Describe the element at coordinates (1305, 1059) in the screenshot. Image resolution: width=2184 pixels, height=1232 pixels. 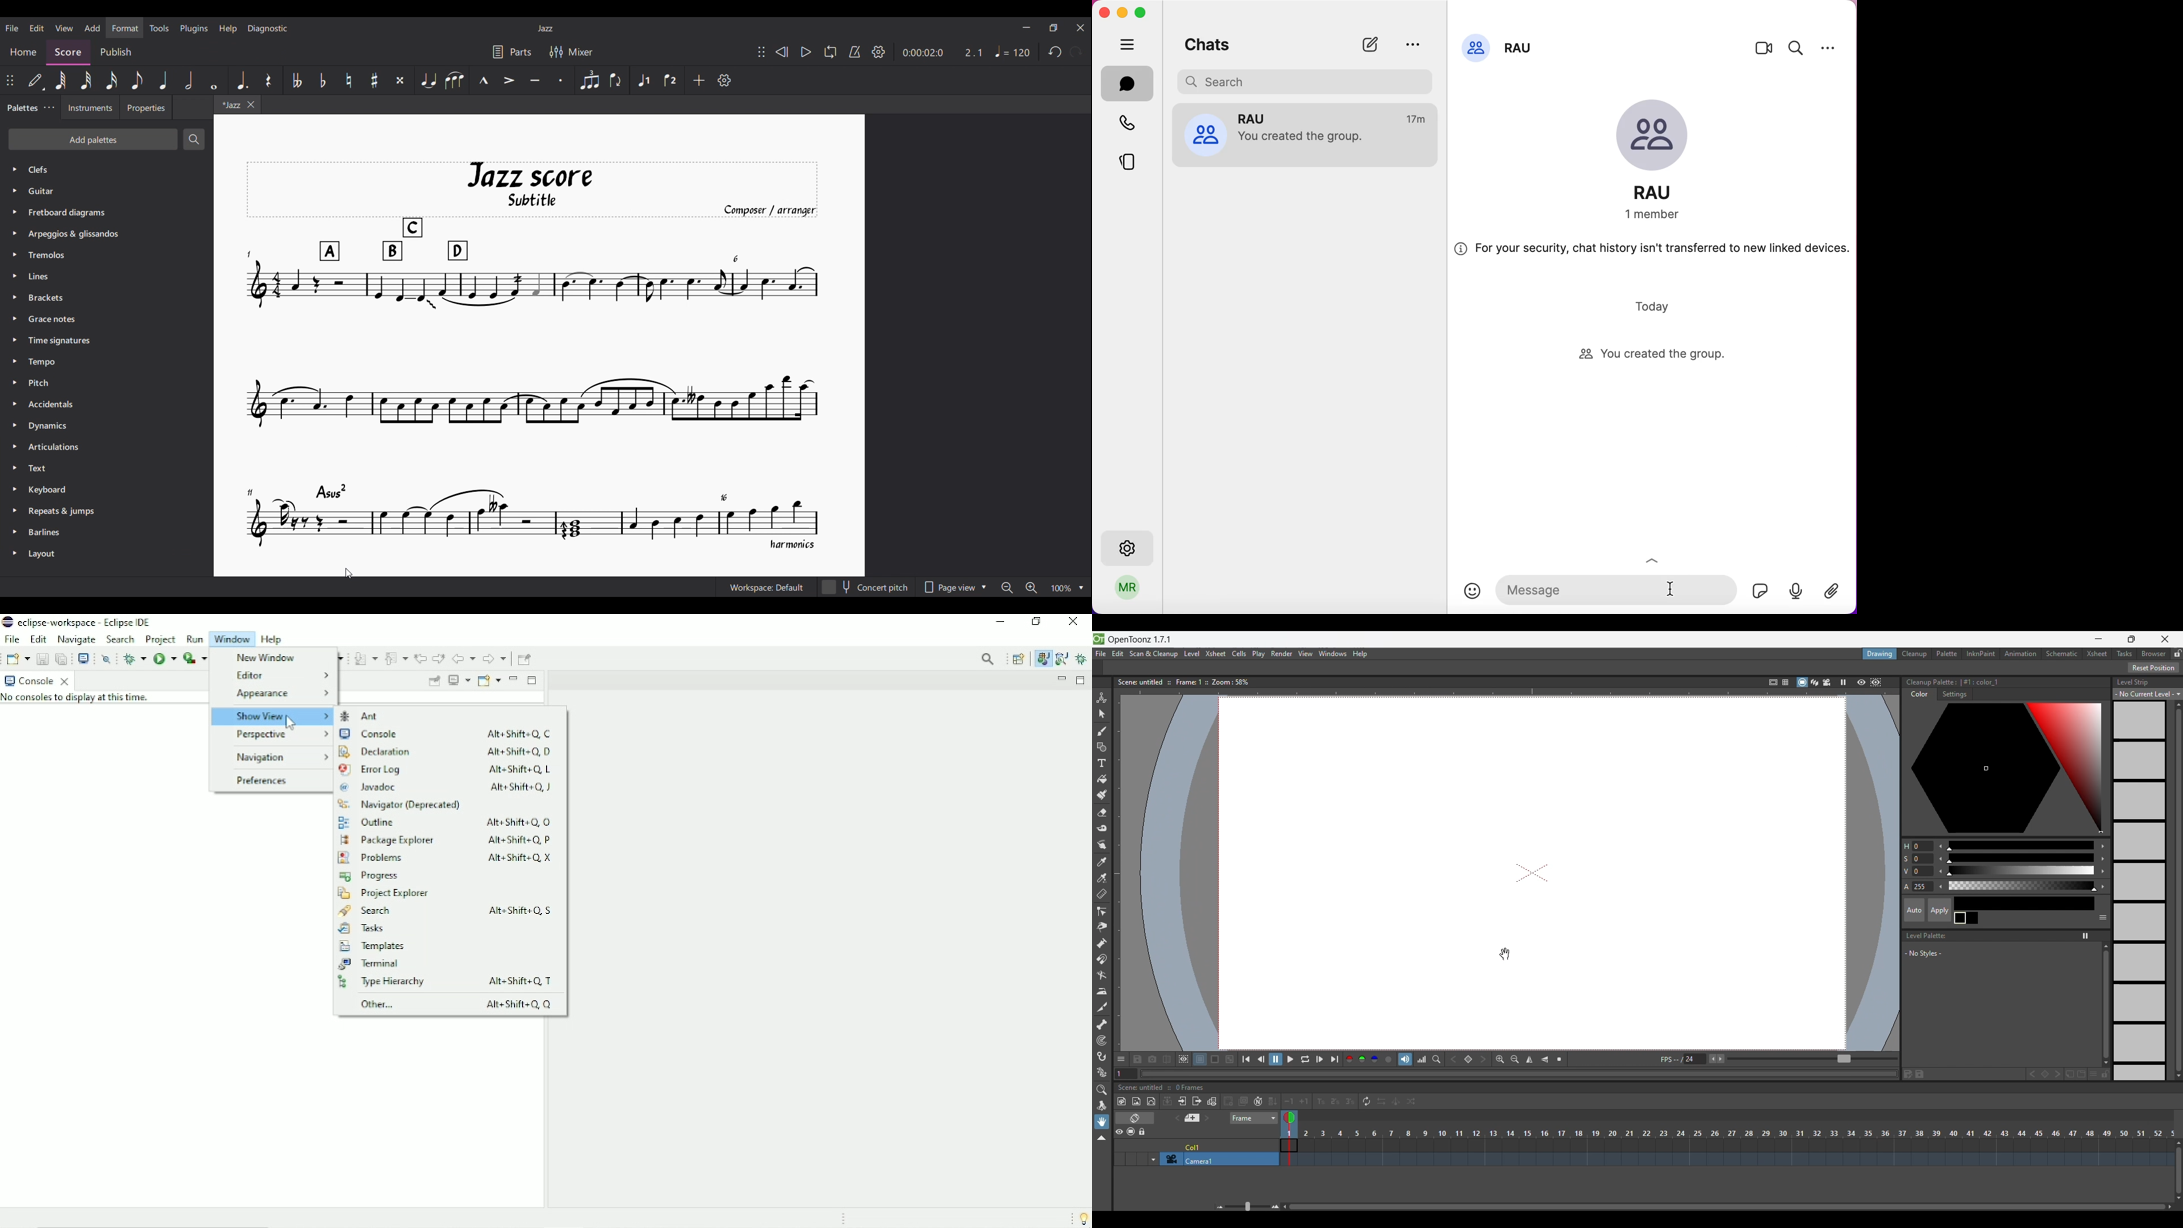
I see `Loop` at that location.